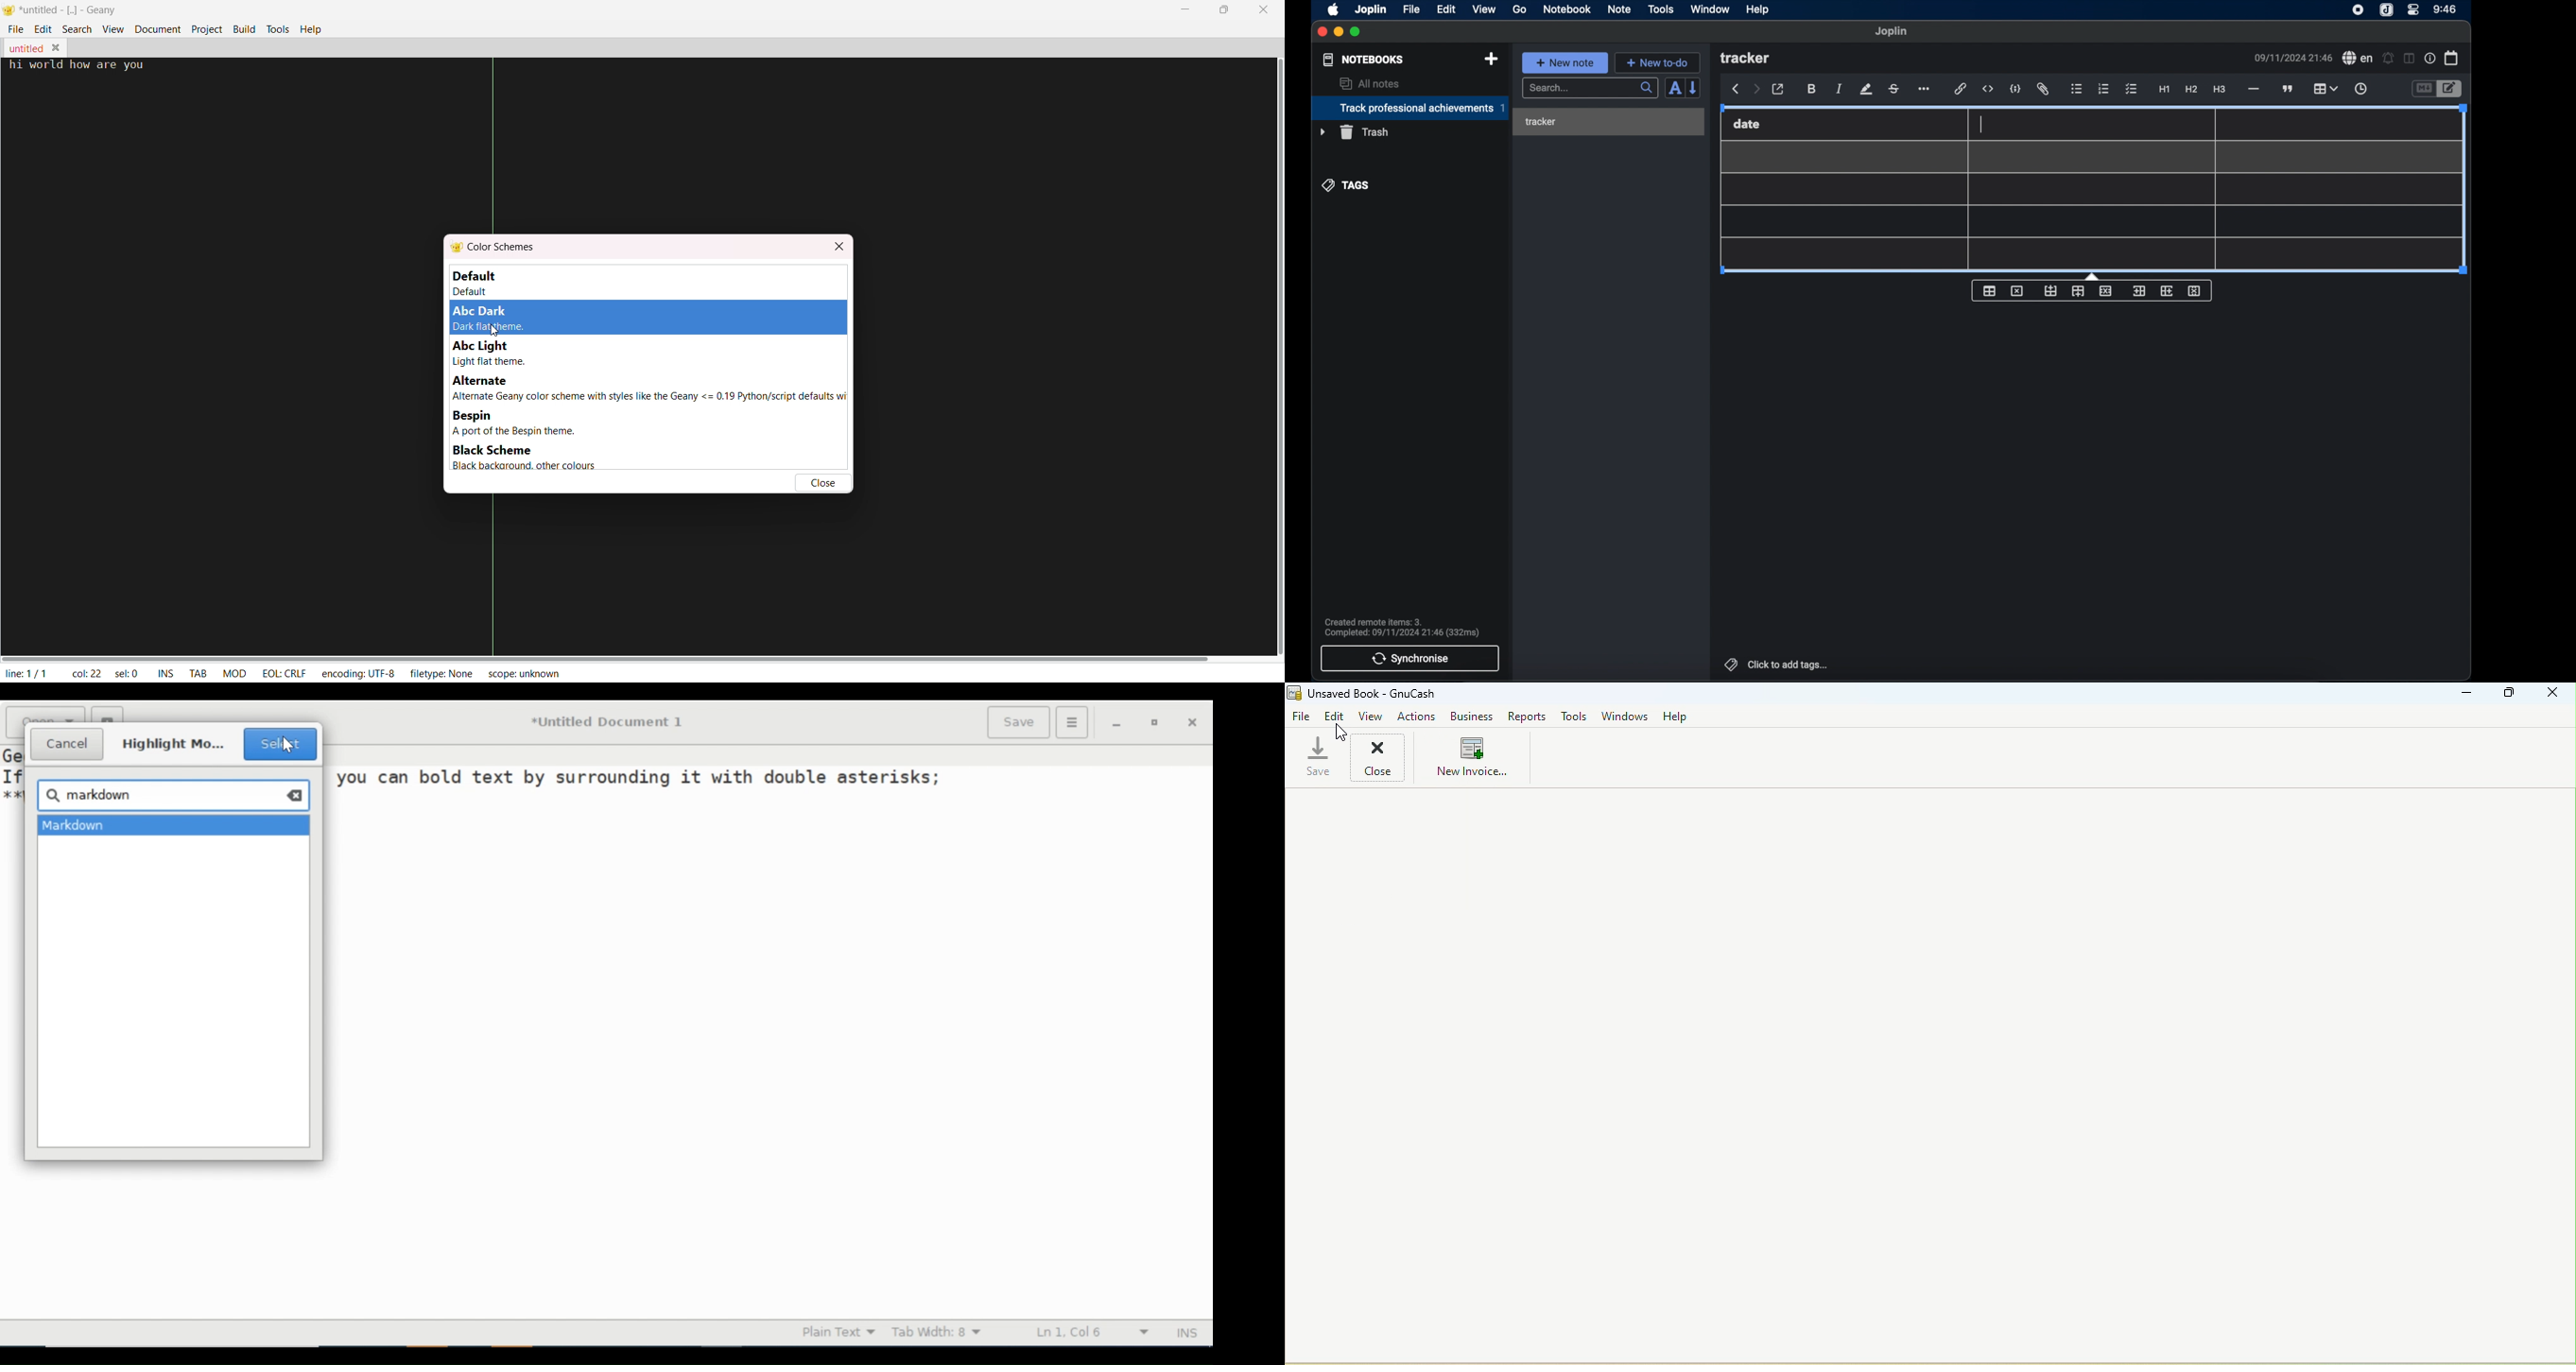  What do you see at coordinates (1362, 59) in the screenshot?
I see `notebooks` at bounding box center [1362, 59].